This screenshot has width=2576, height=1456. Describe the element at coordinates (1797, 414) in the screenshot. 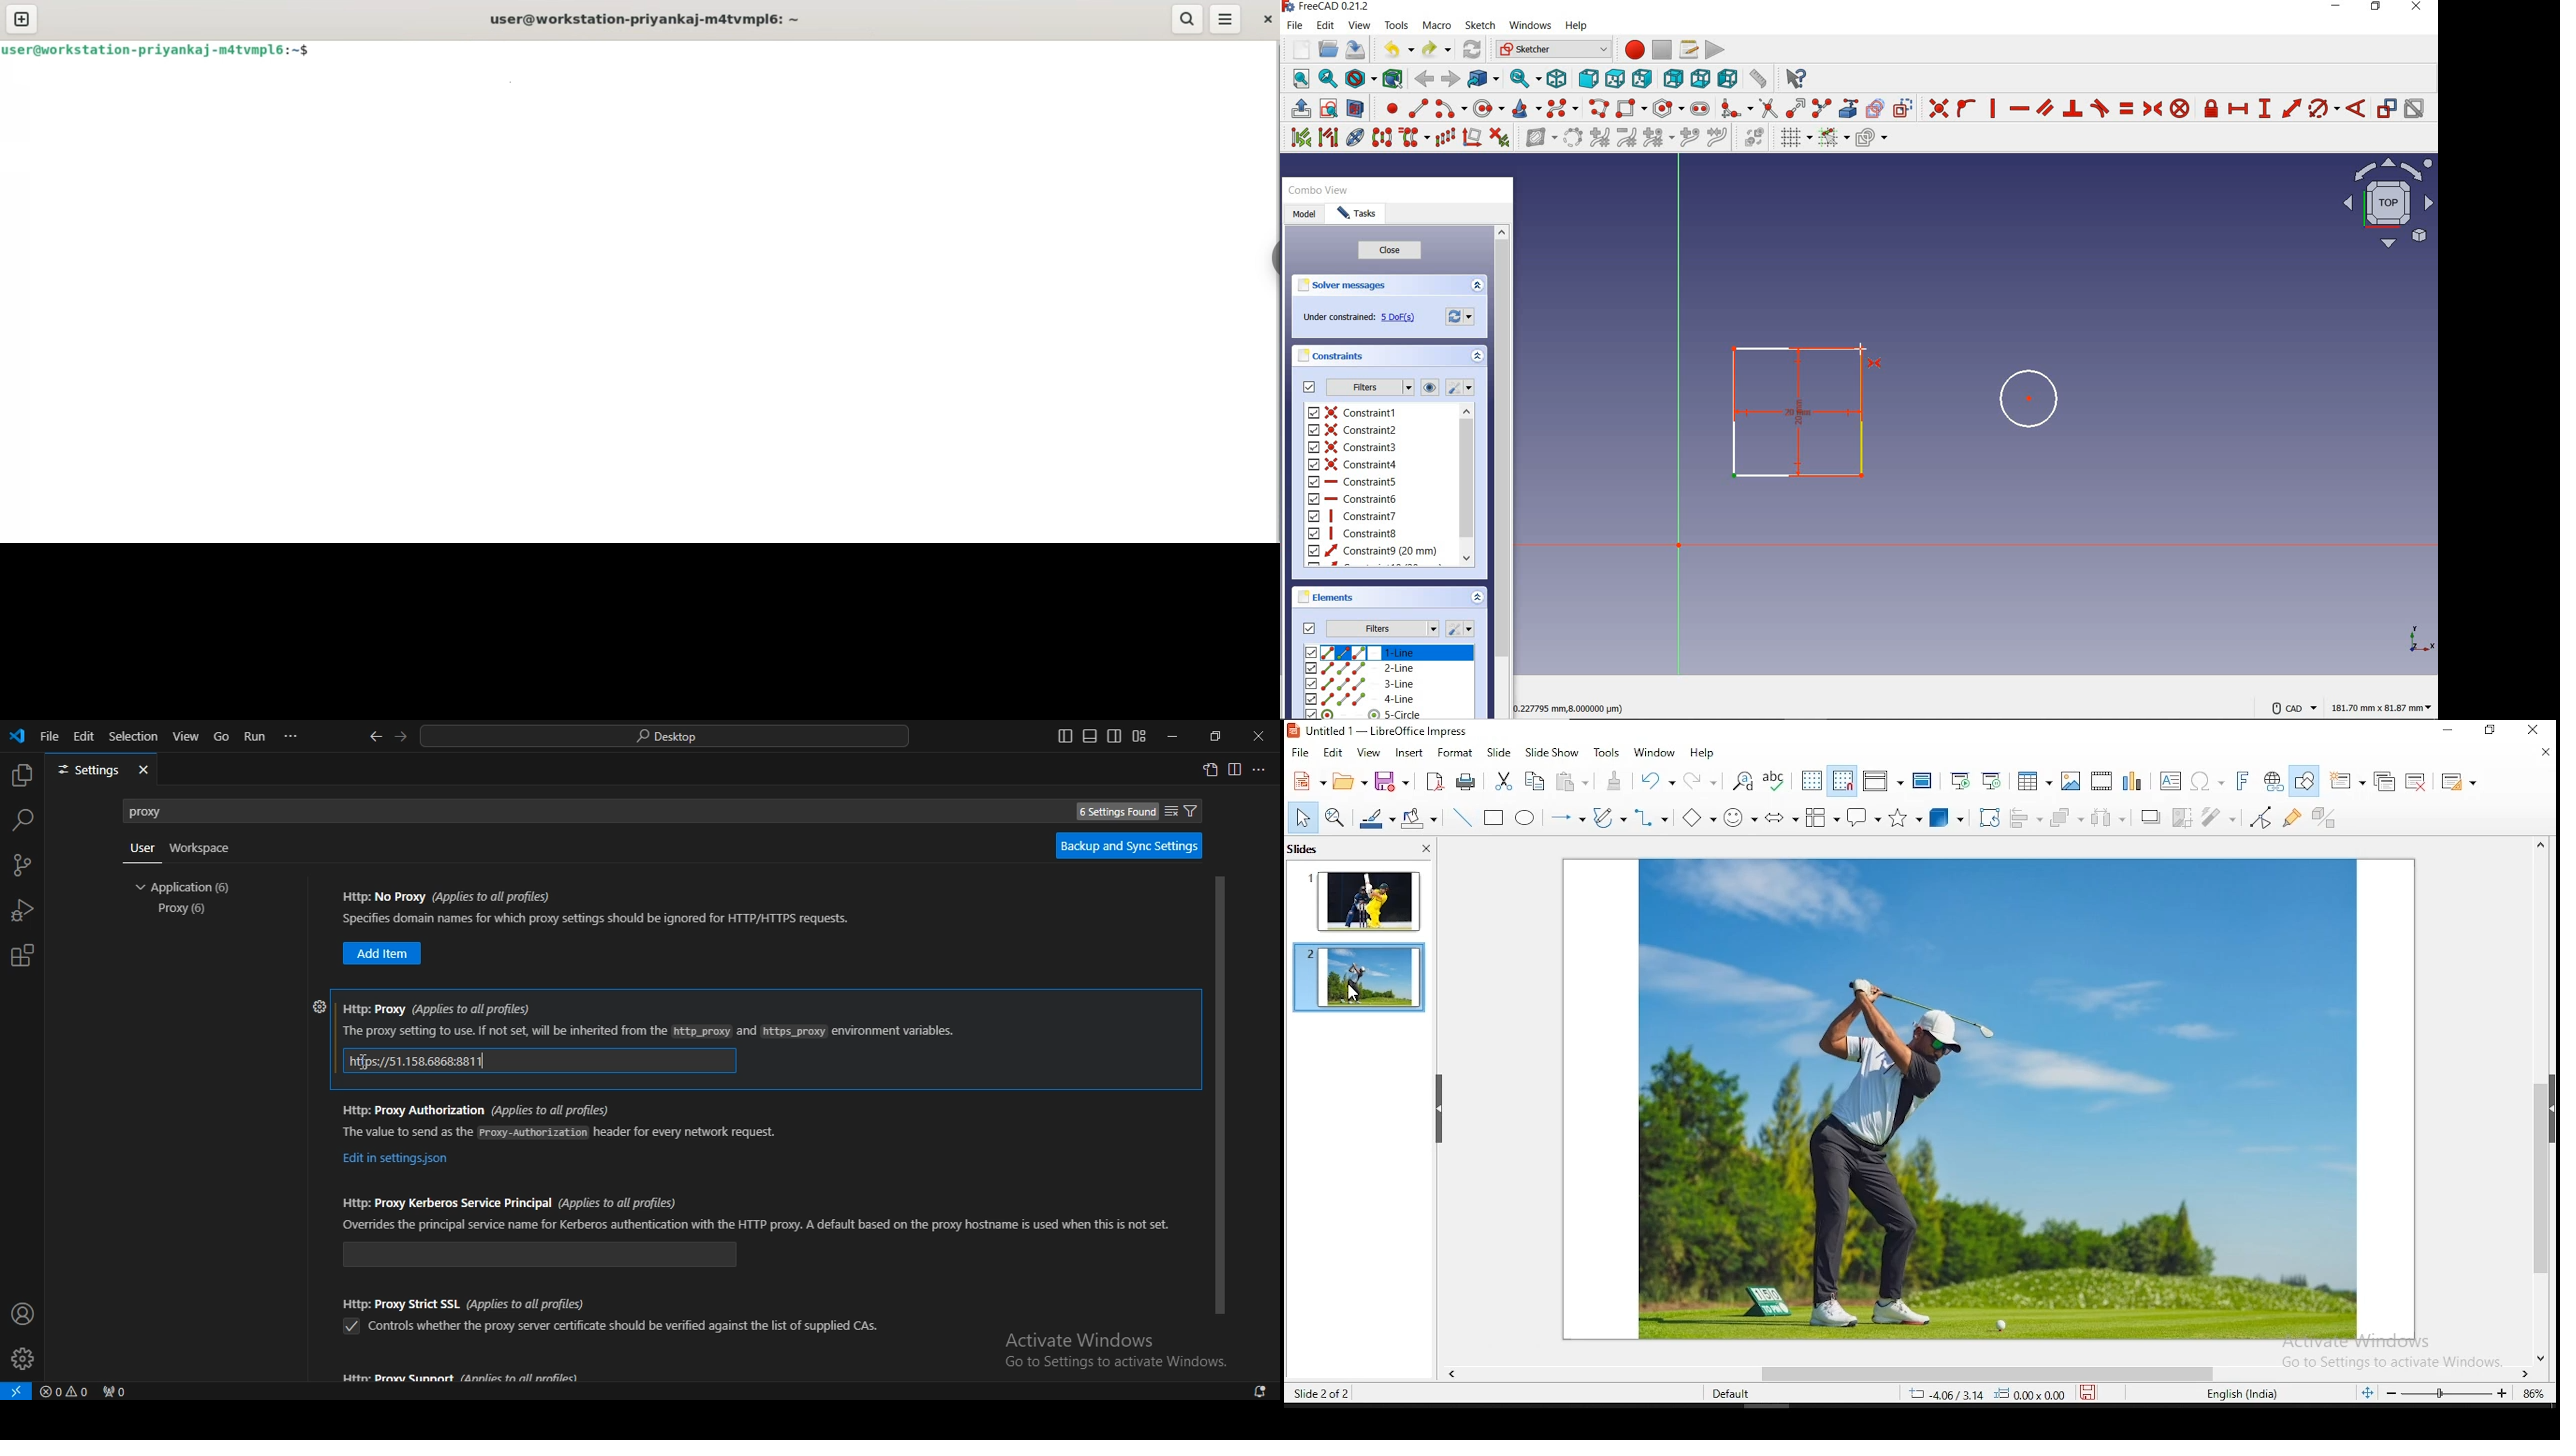

I see `centered rectangle` at that location.